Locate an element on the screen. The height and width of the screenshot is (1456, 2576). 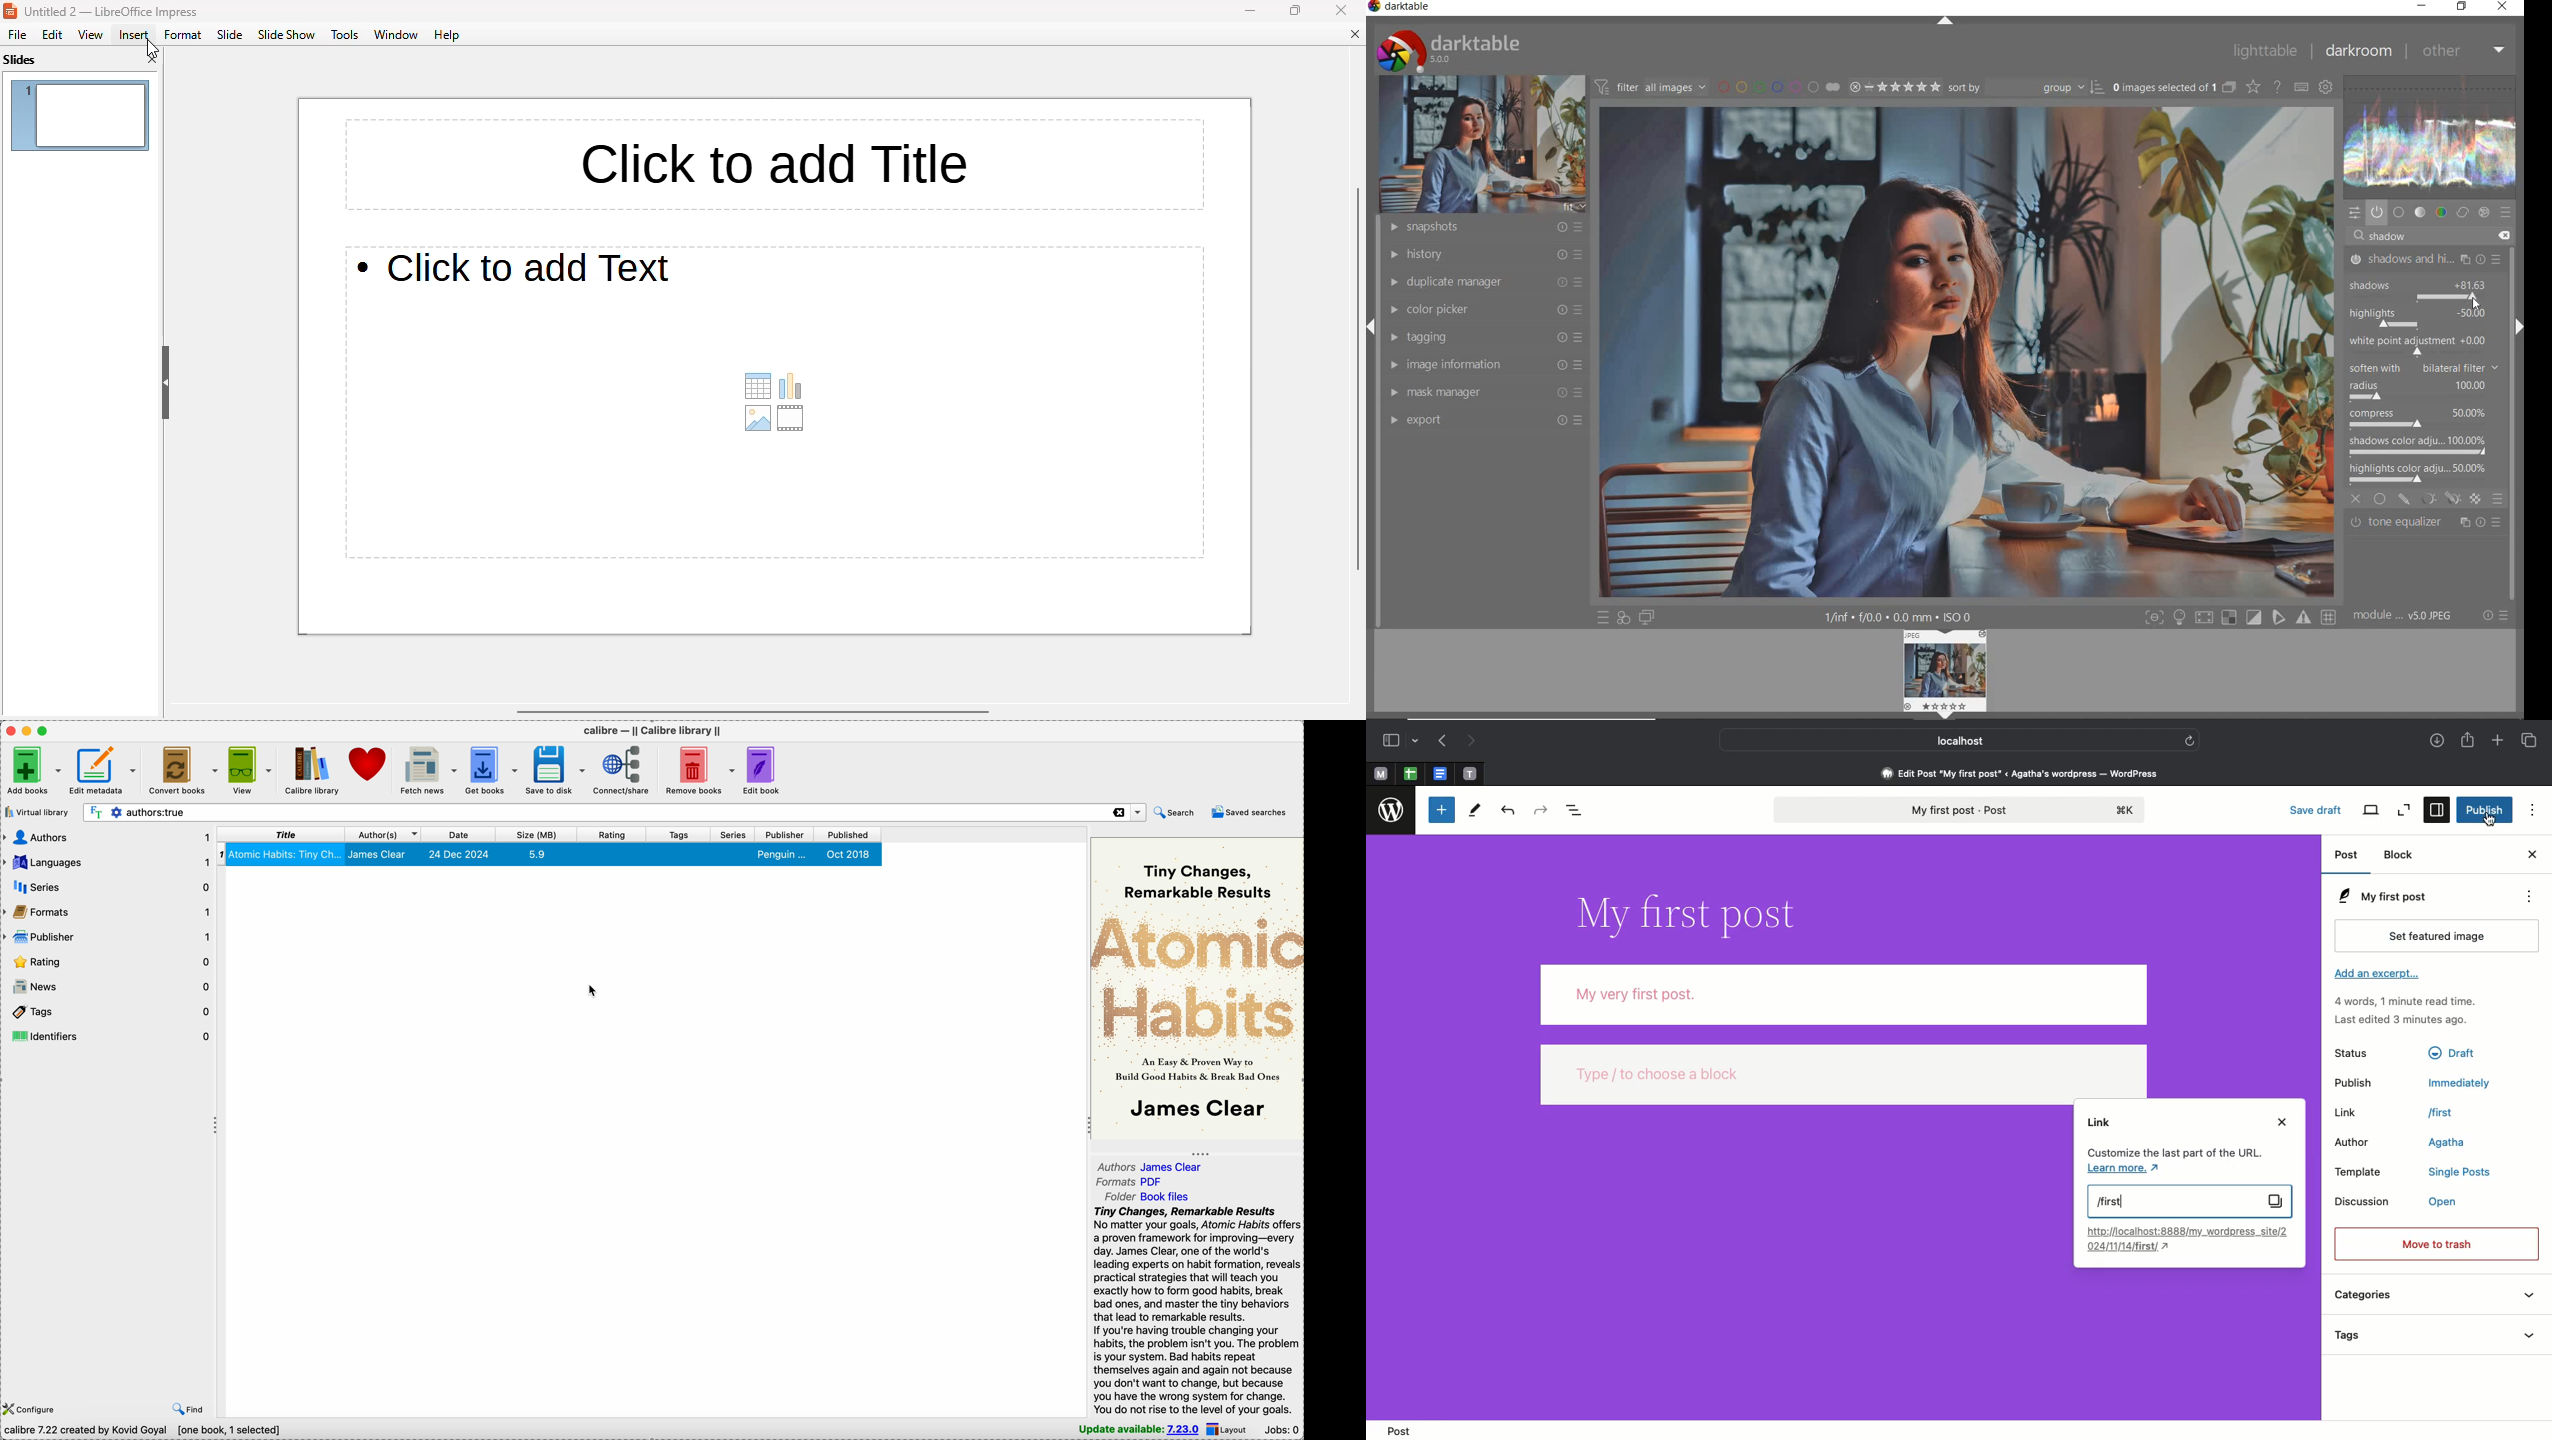
shadows color adjustment is located at coordinates (2418, 444).